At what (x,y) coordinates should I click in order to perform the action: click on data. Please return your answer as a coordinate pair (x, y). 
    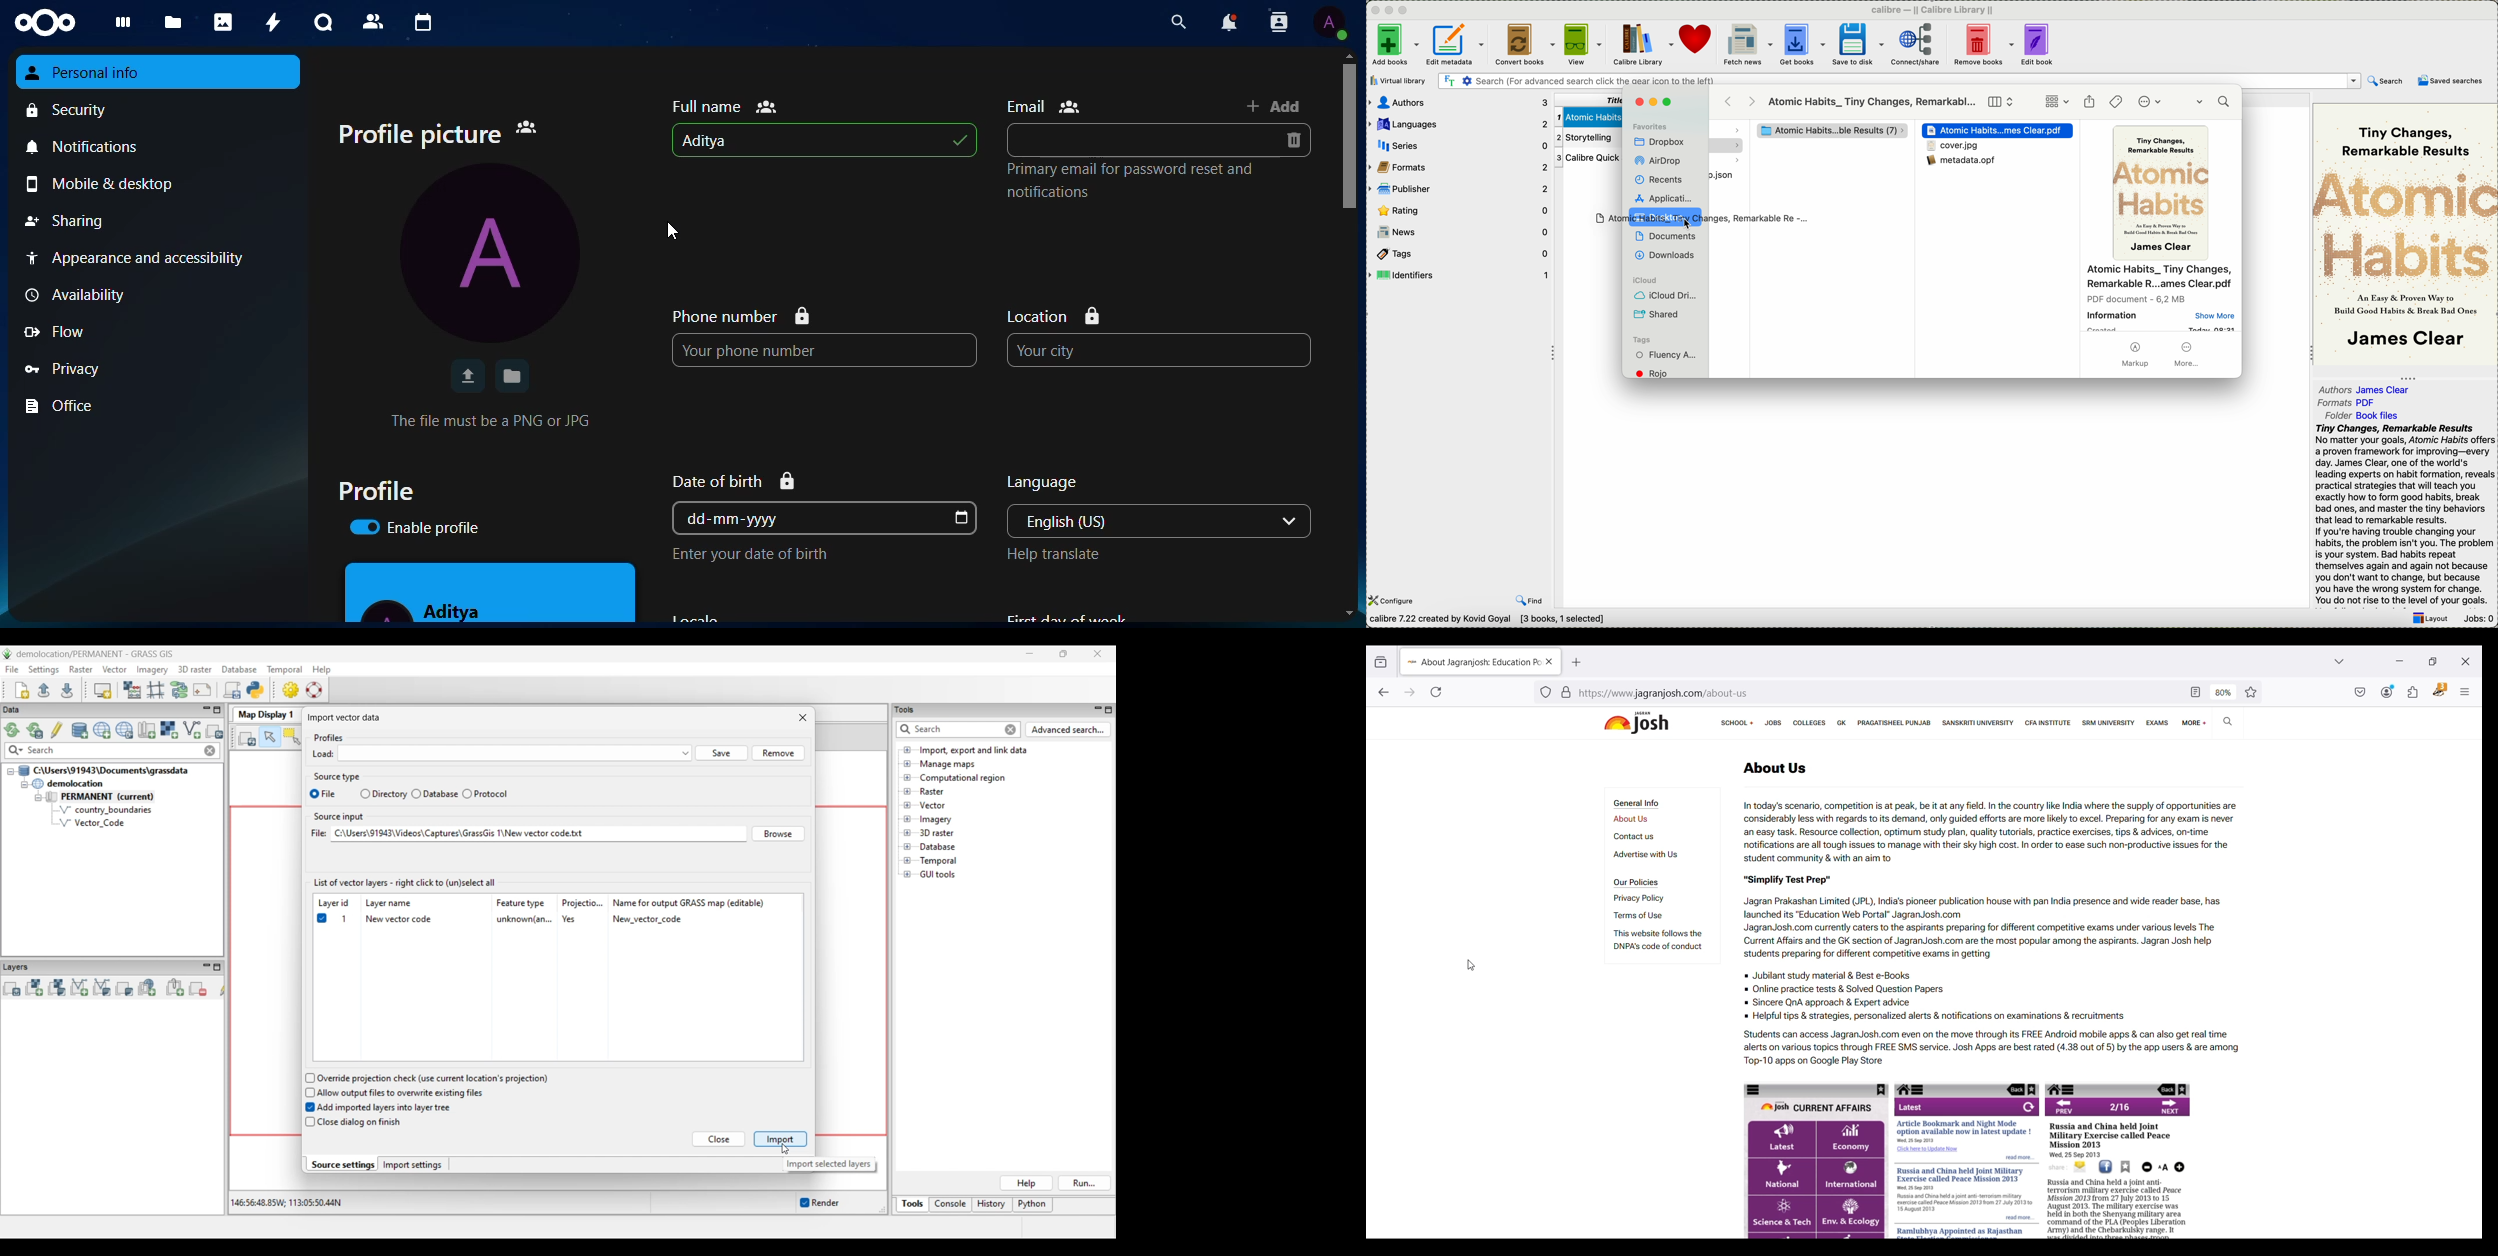
    Looking at the image, I should click on (1491, 620).